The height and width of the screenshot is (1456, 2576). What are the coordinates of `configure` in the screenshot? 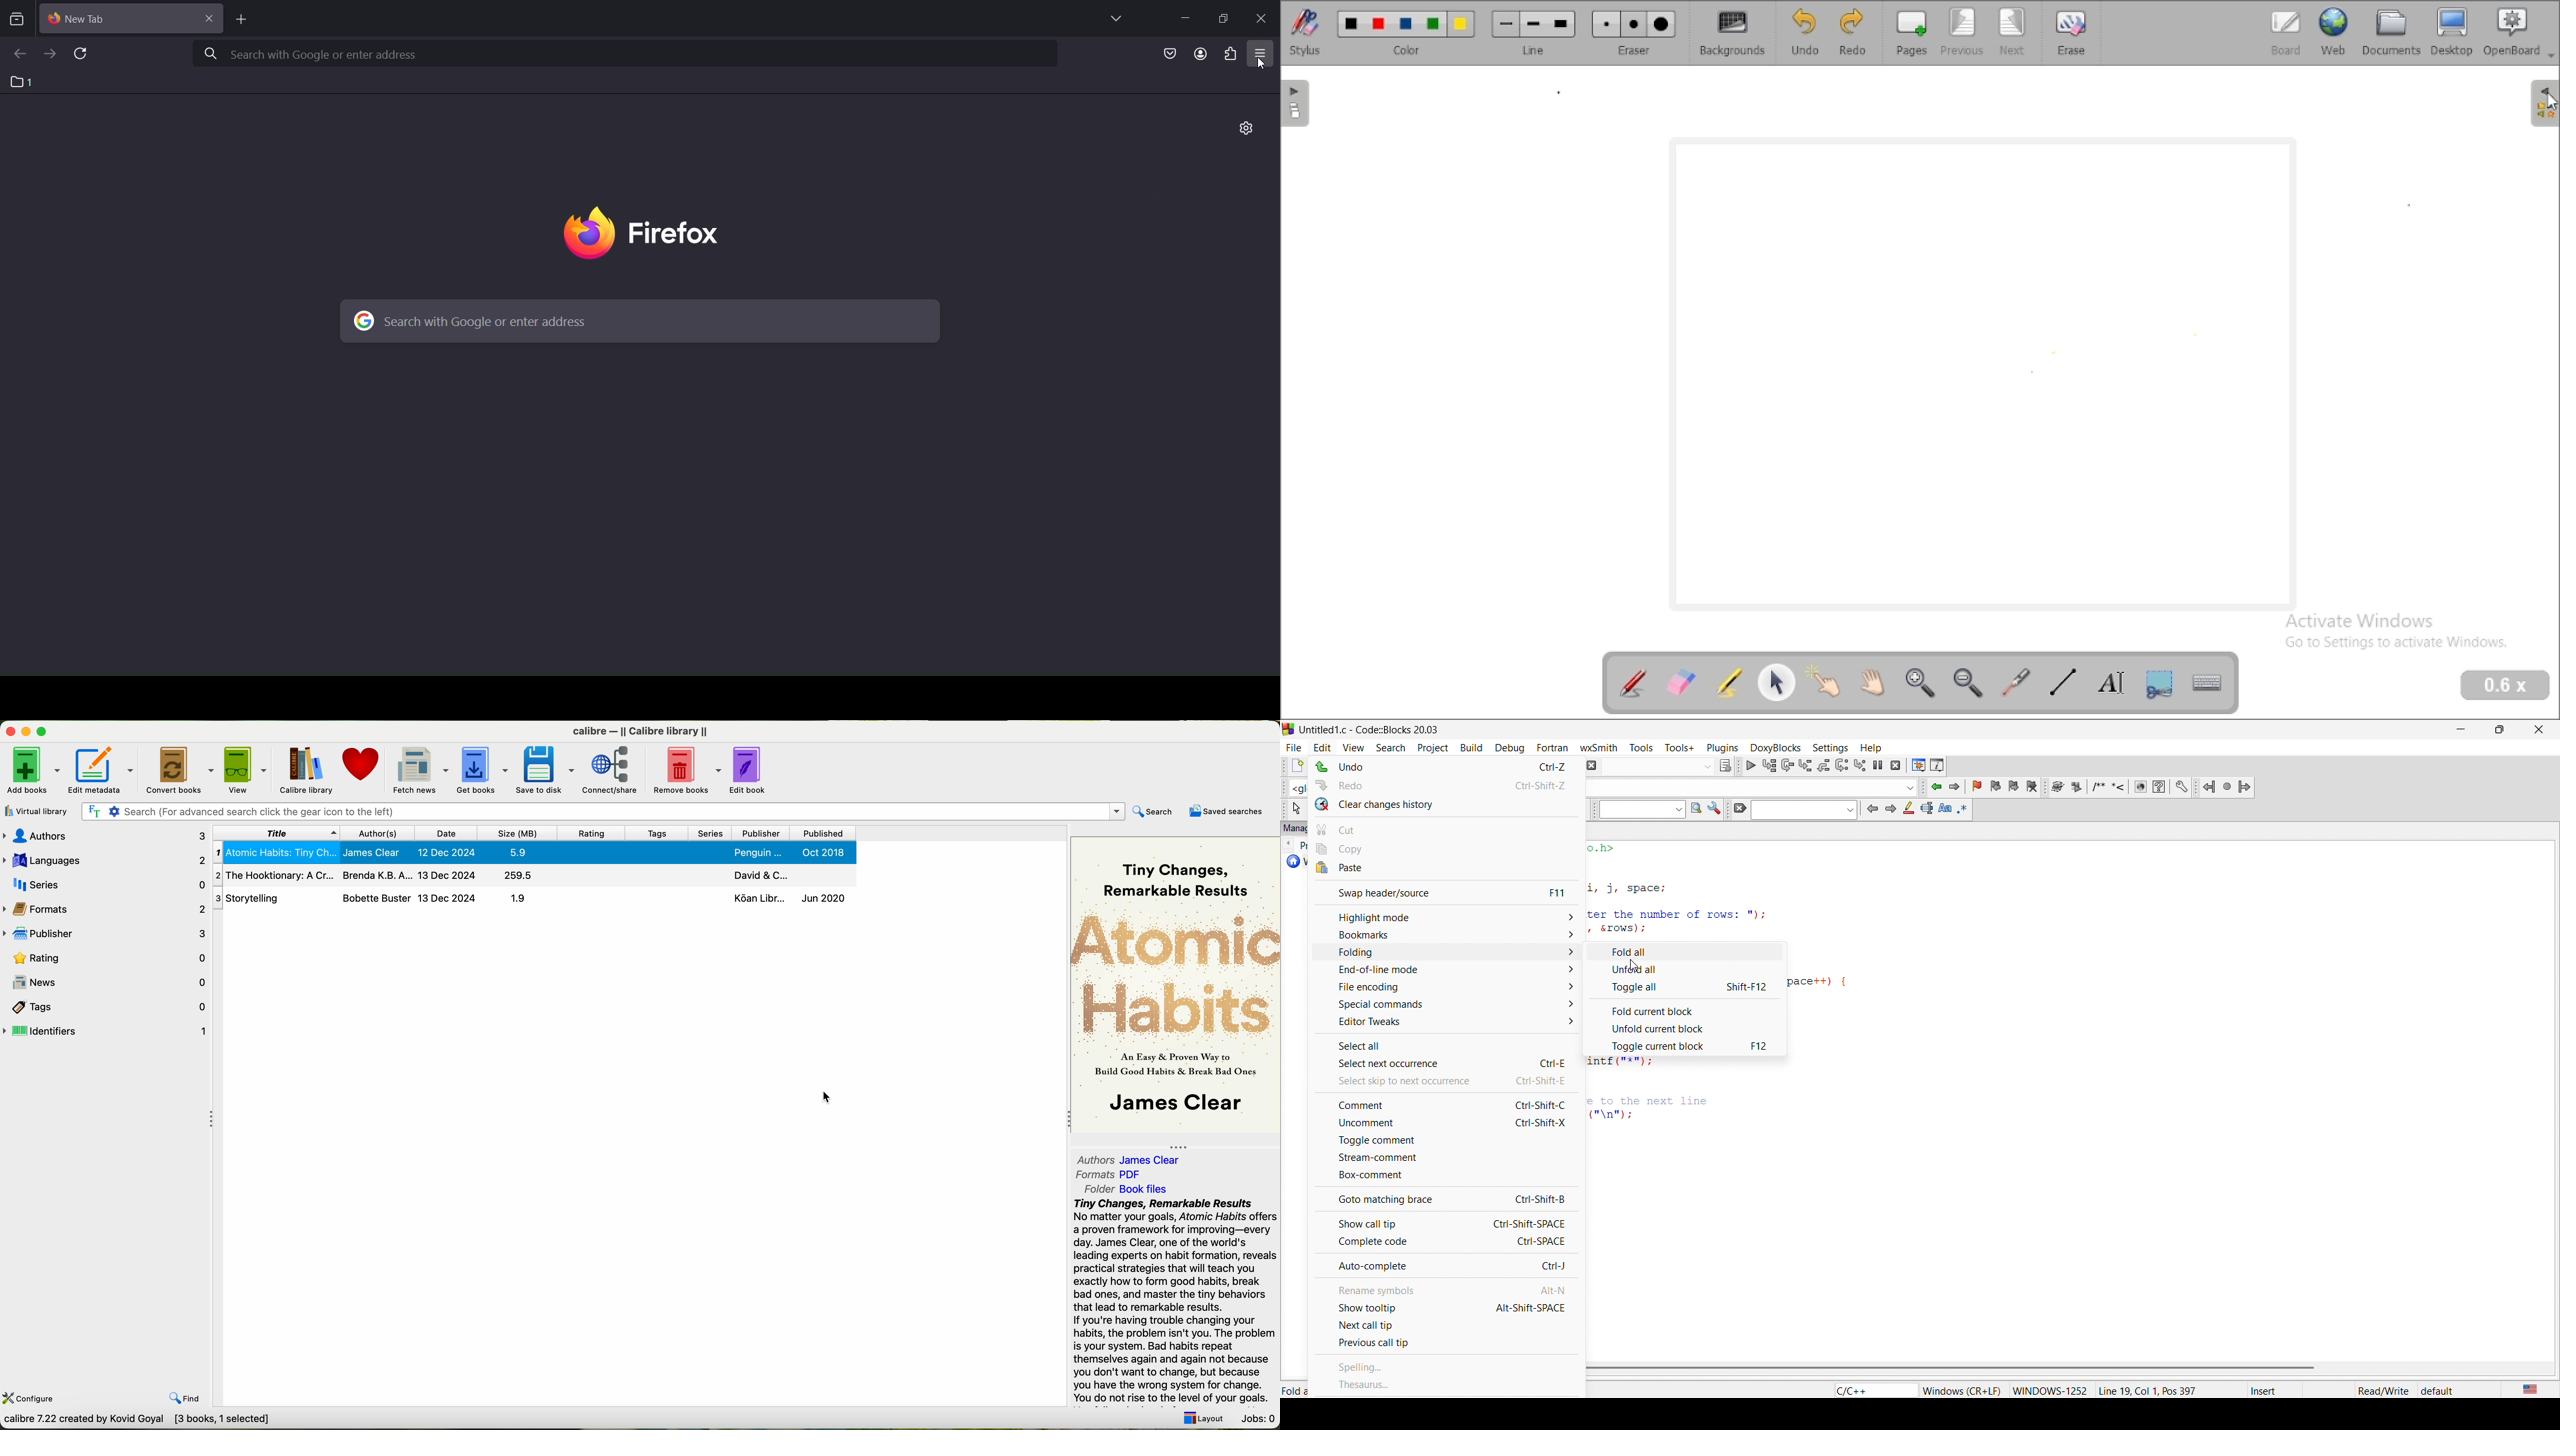 It's located at (38, 1400).